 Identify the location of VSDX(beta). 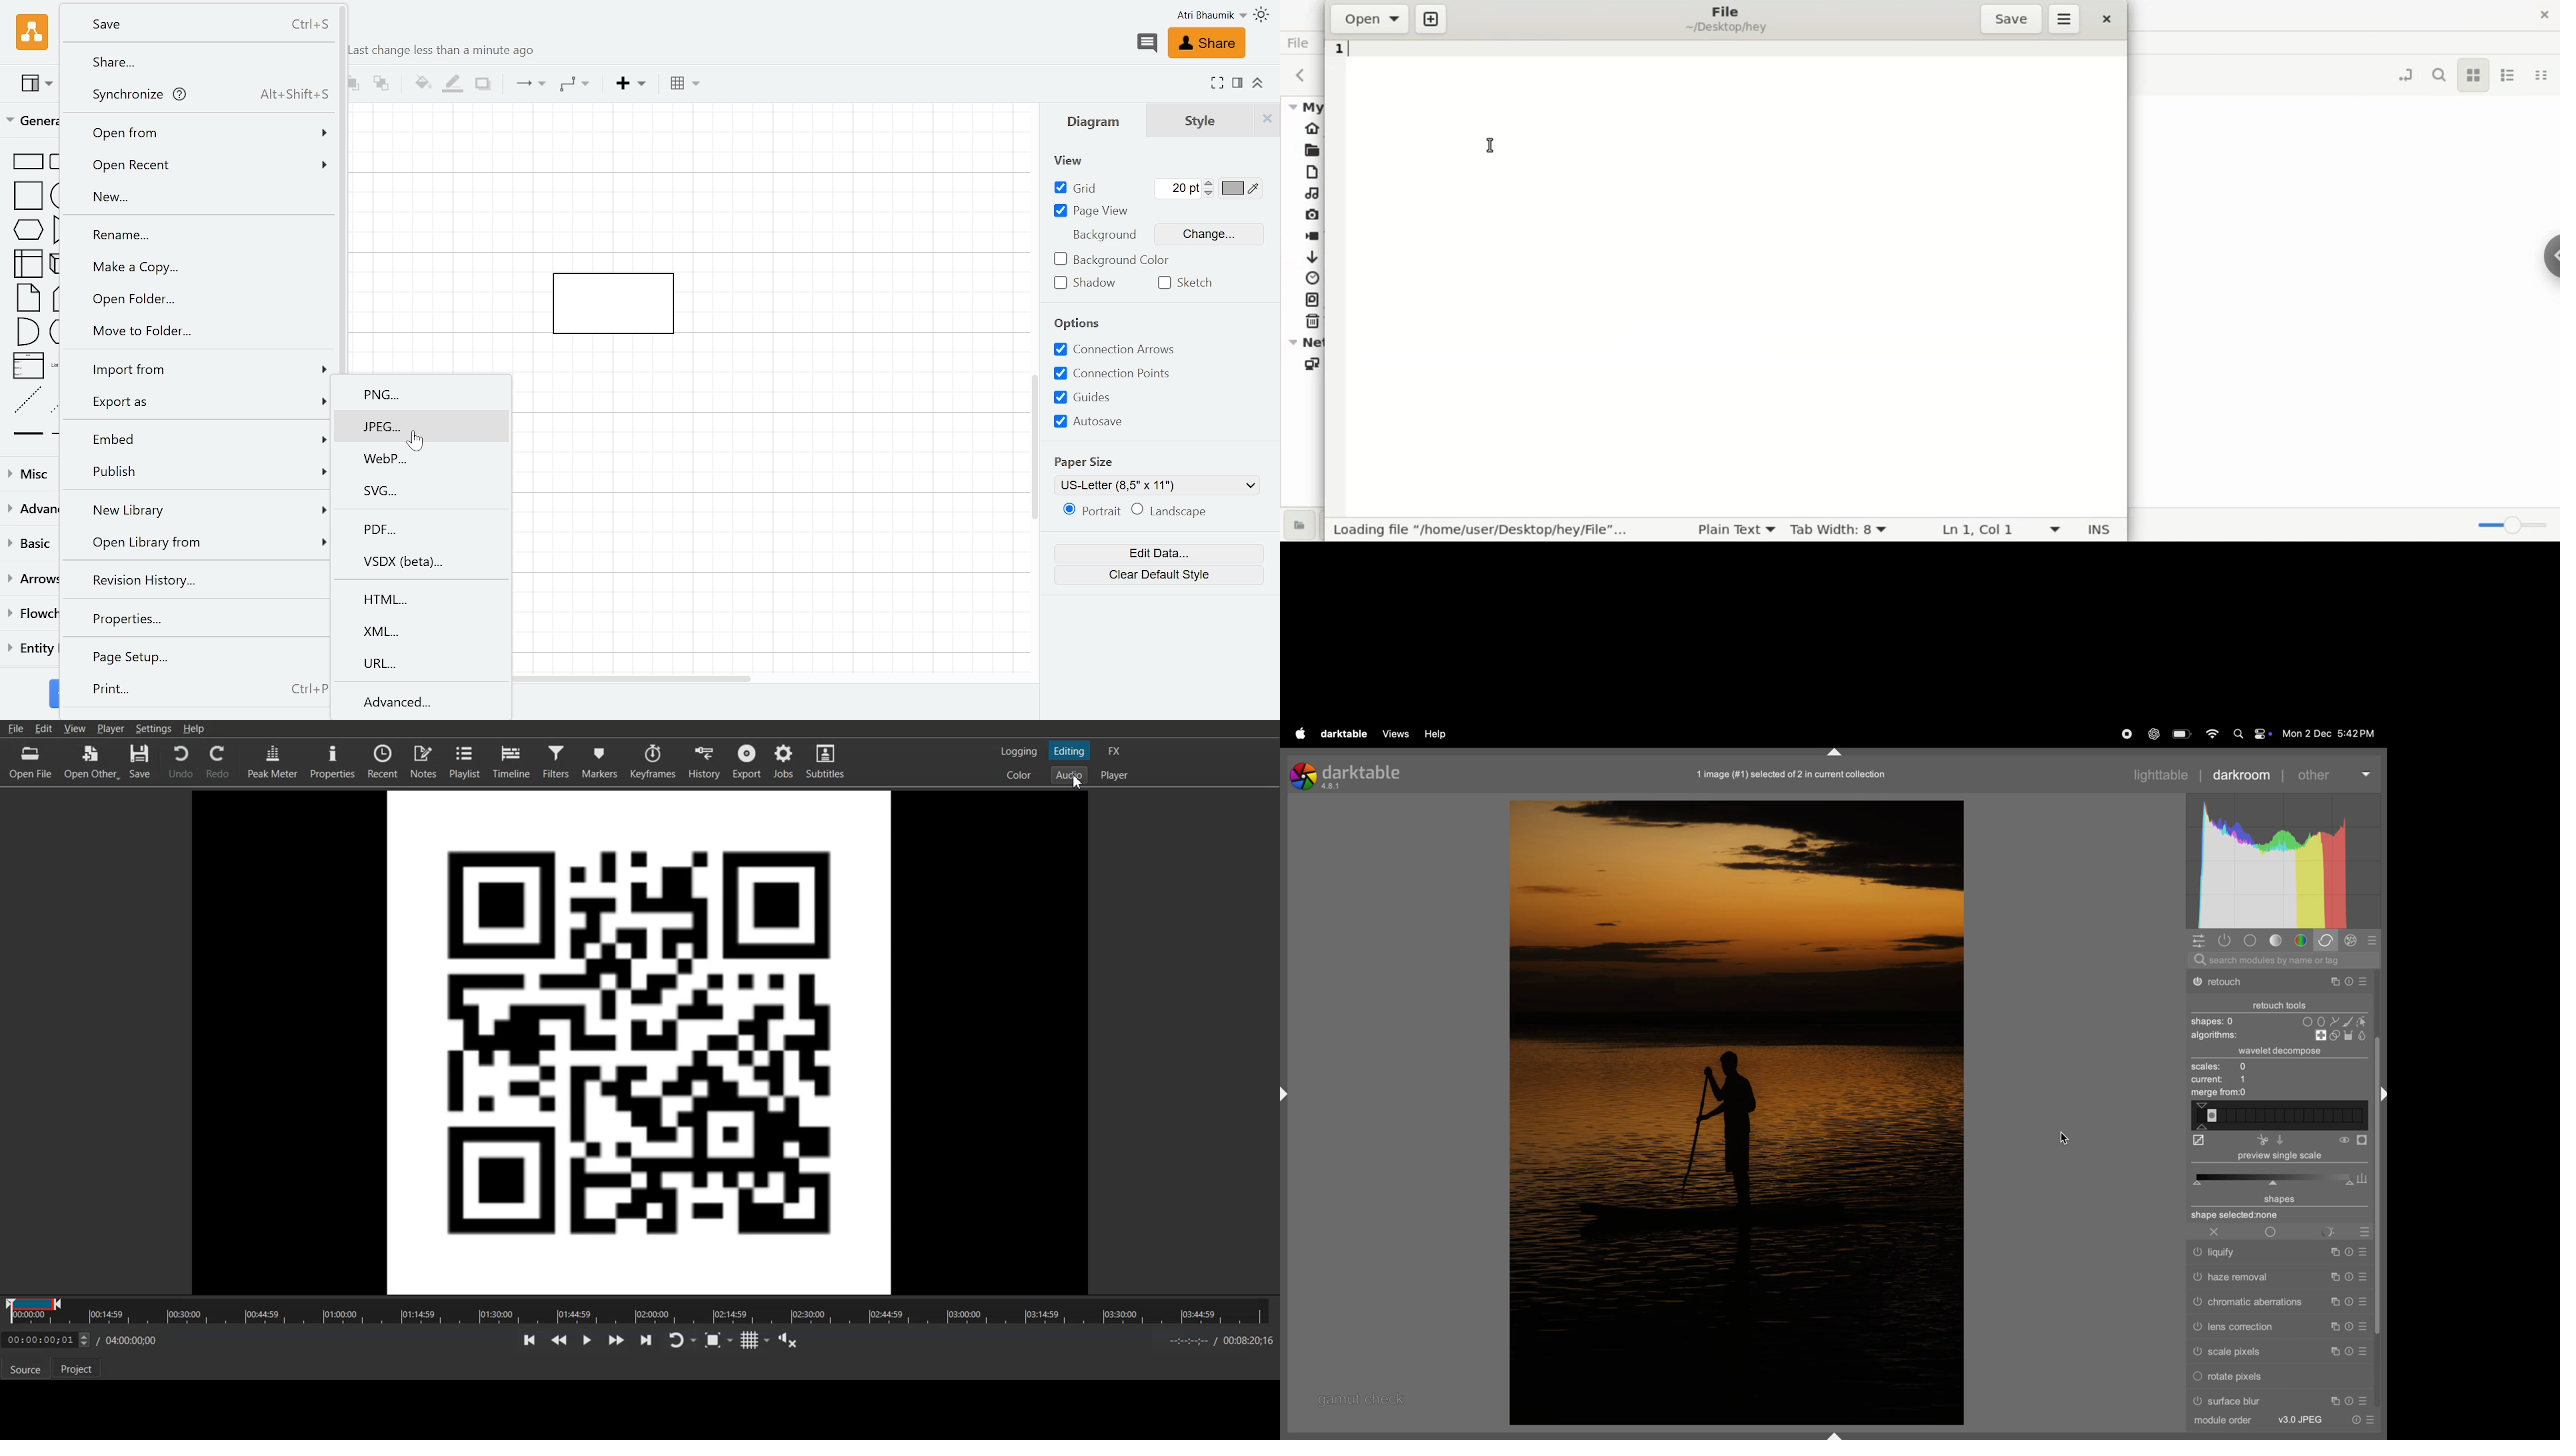
(422, 562).